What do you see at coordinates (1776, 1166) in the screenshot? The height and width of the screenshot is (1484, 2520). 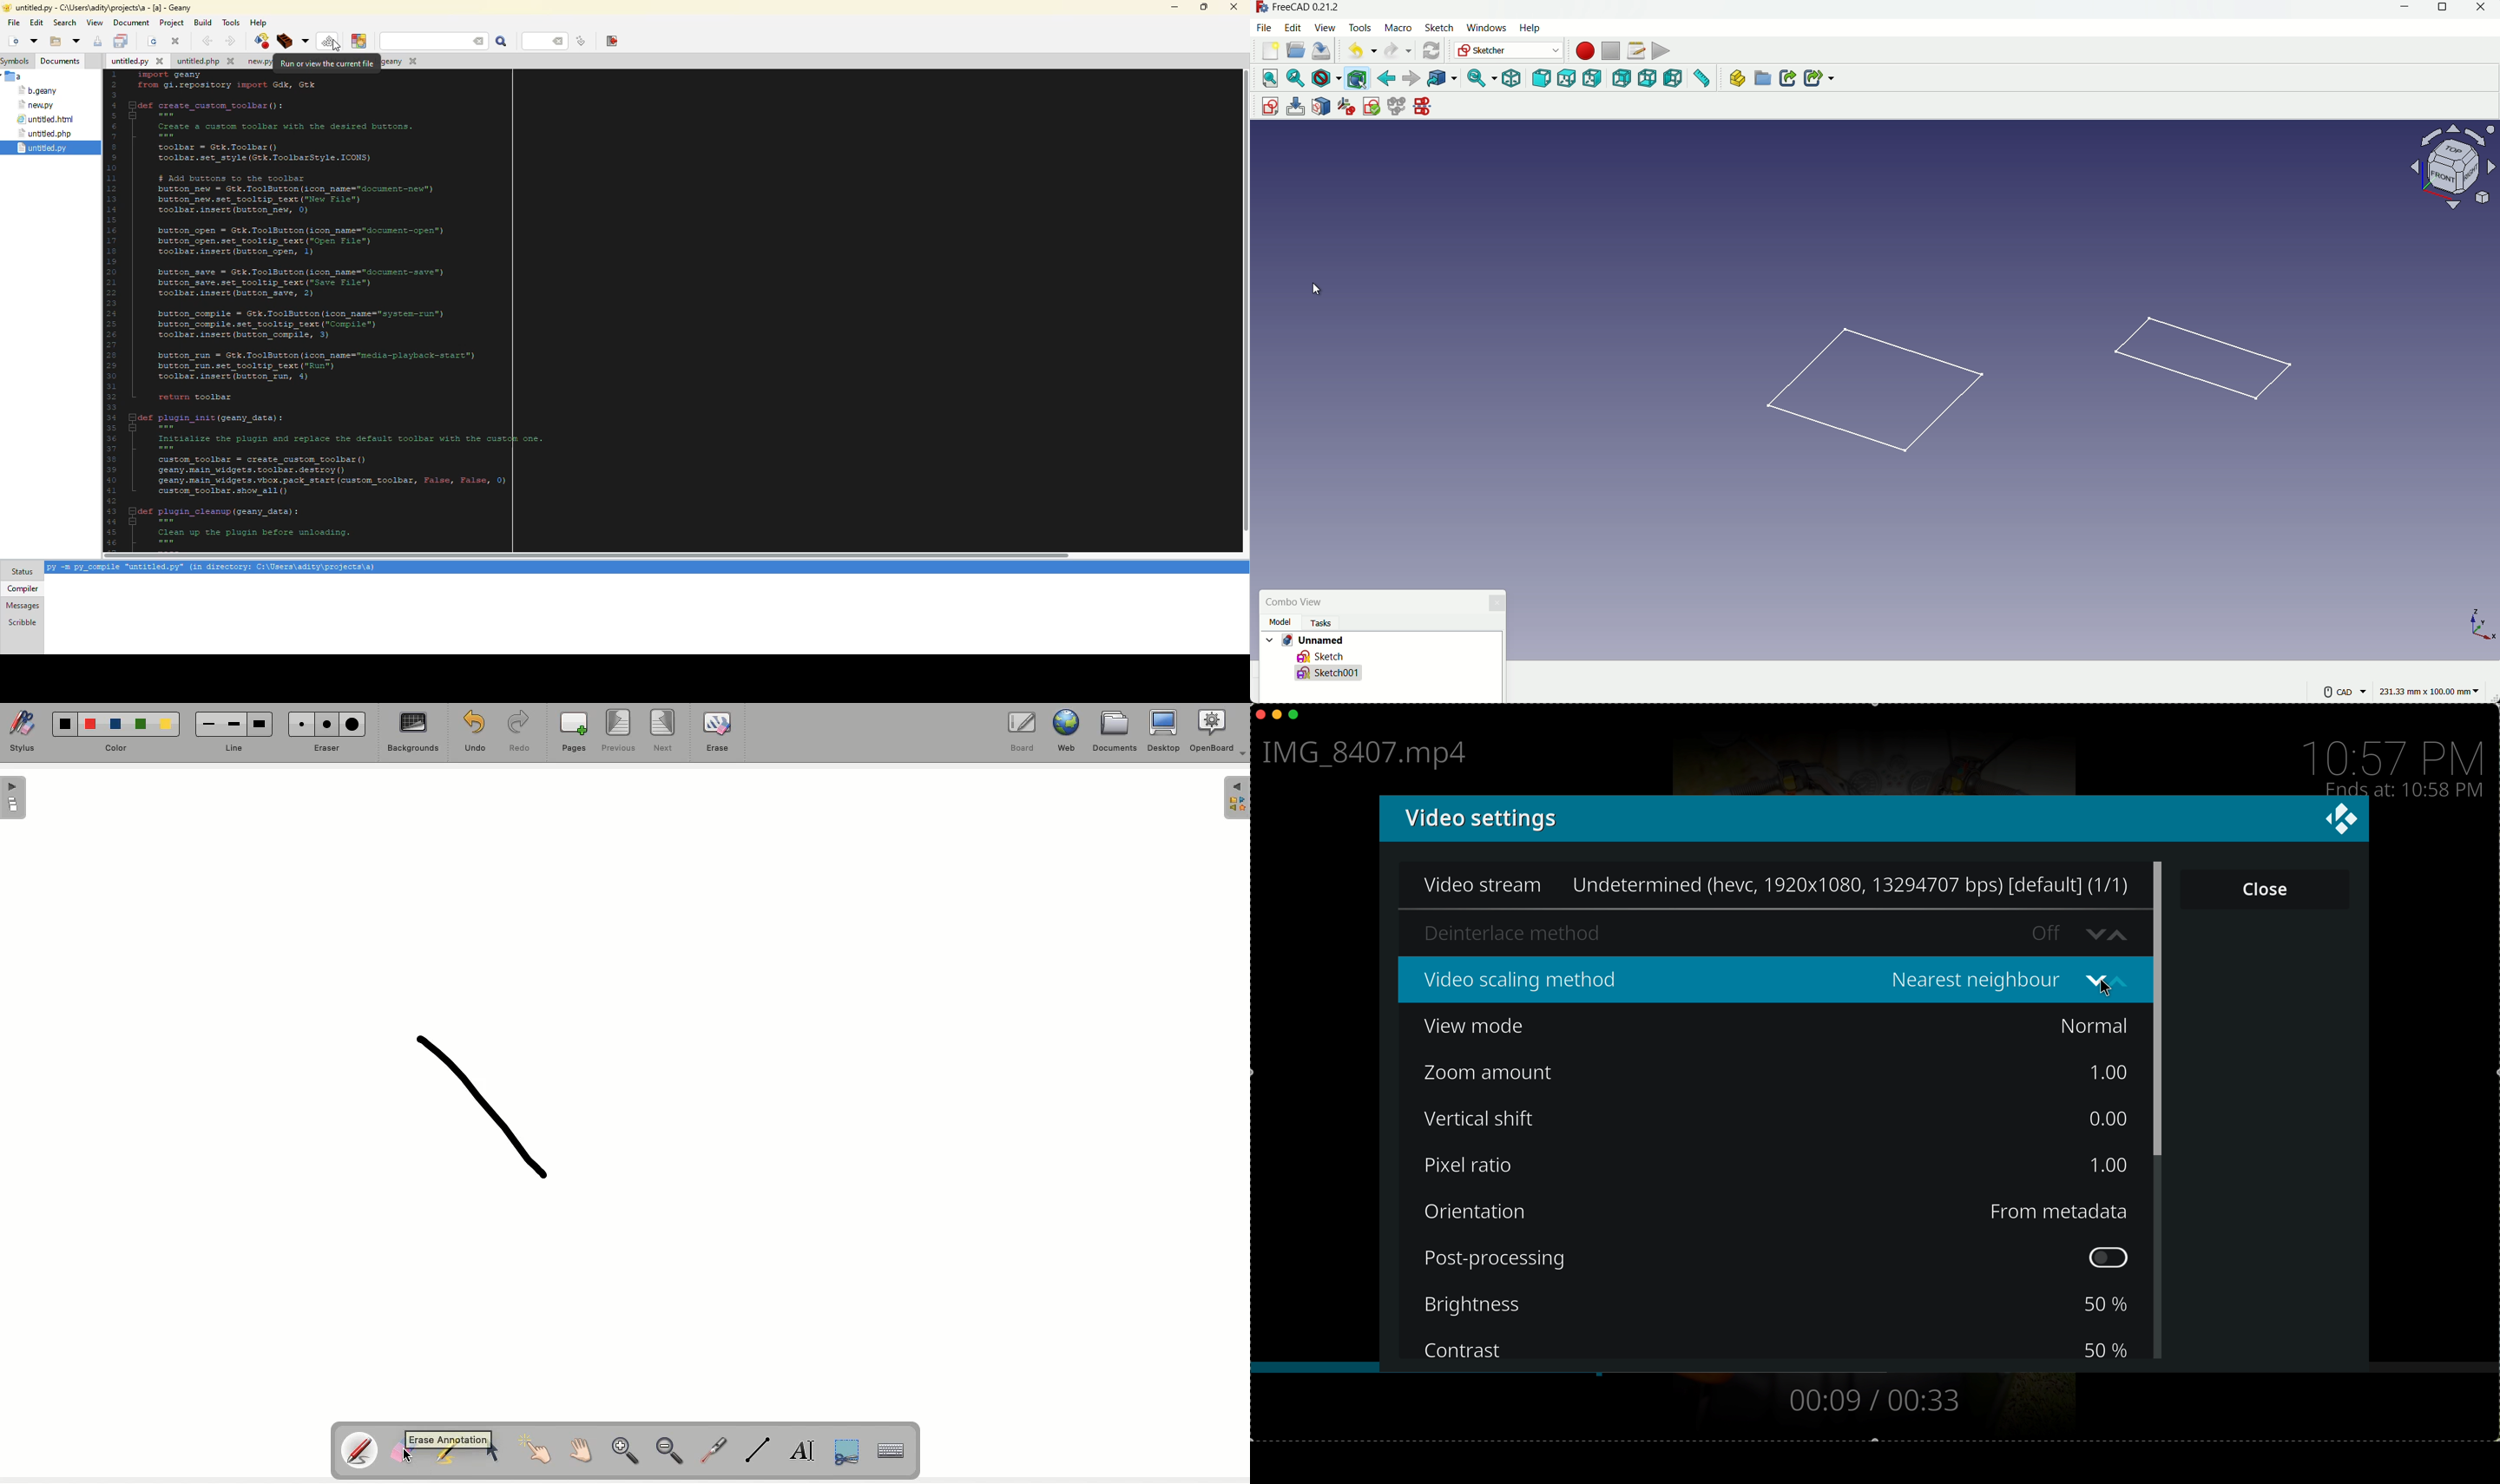 I see `pixel ratio 1.00` at bounding box center [1776, 1166].